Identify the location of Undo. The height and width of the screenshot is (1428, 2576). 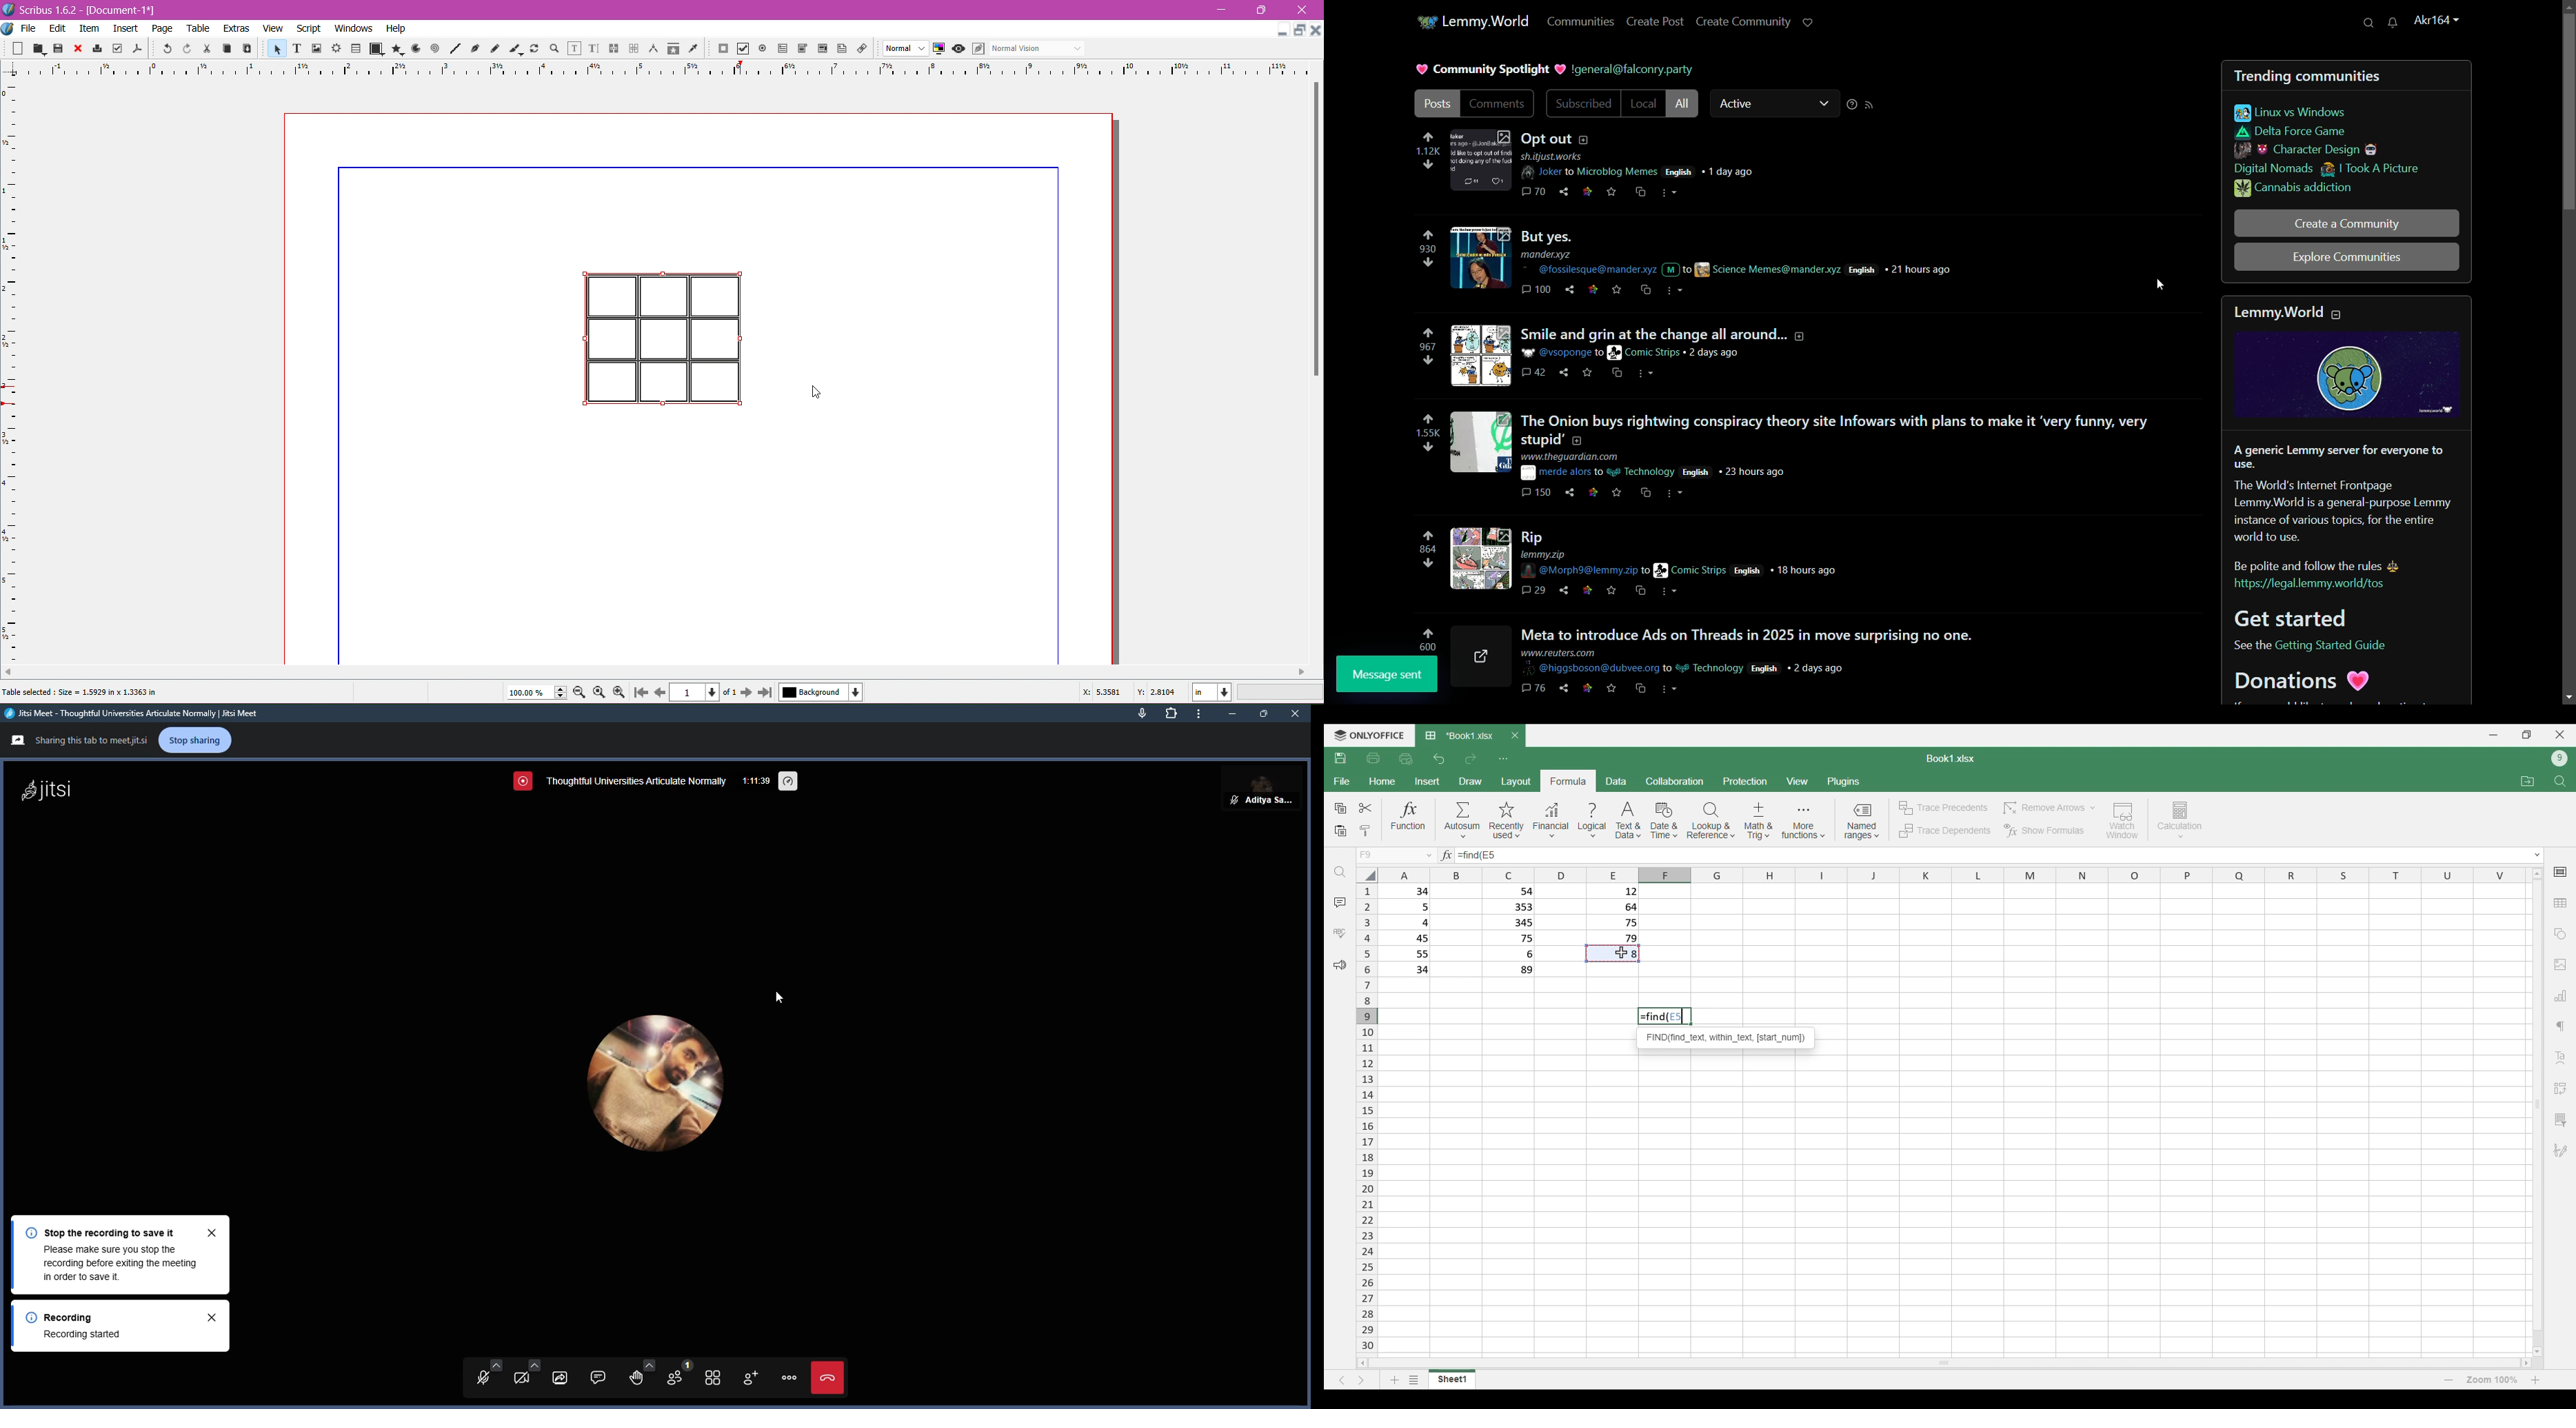
(165, 48).